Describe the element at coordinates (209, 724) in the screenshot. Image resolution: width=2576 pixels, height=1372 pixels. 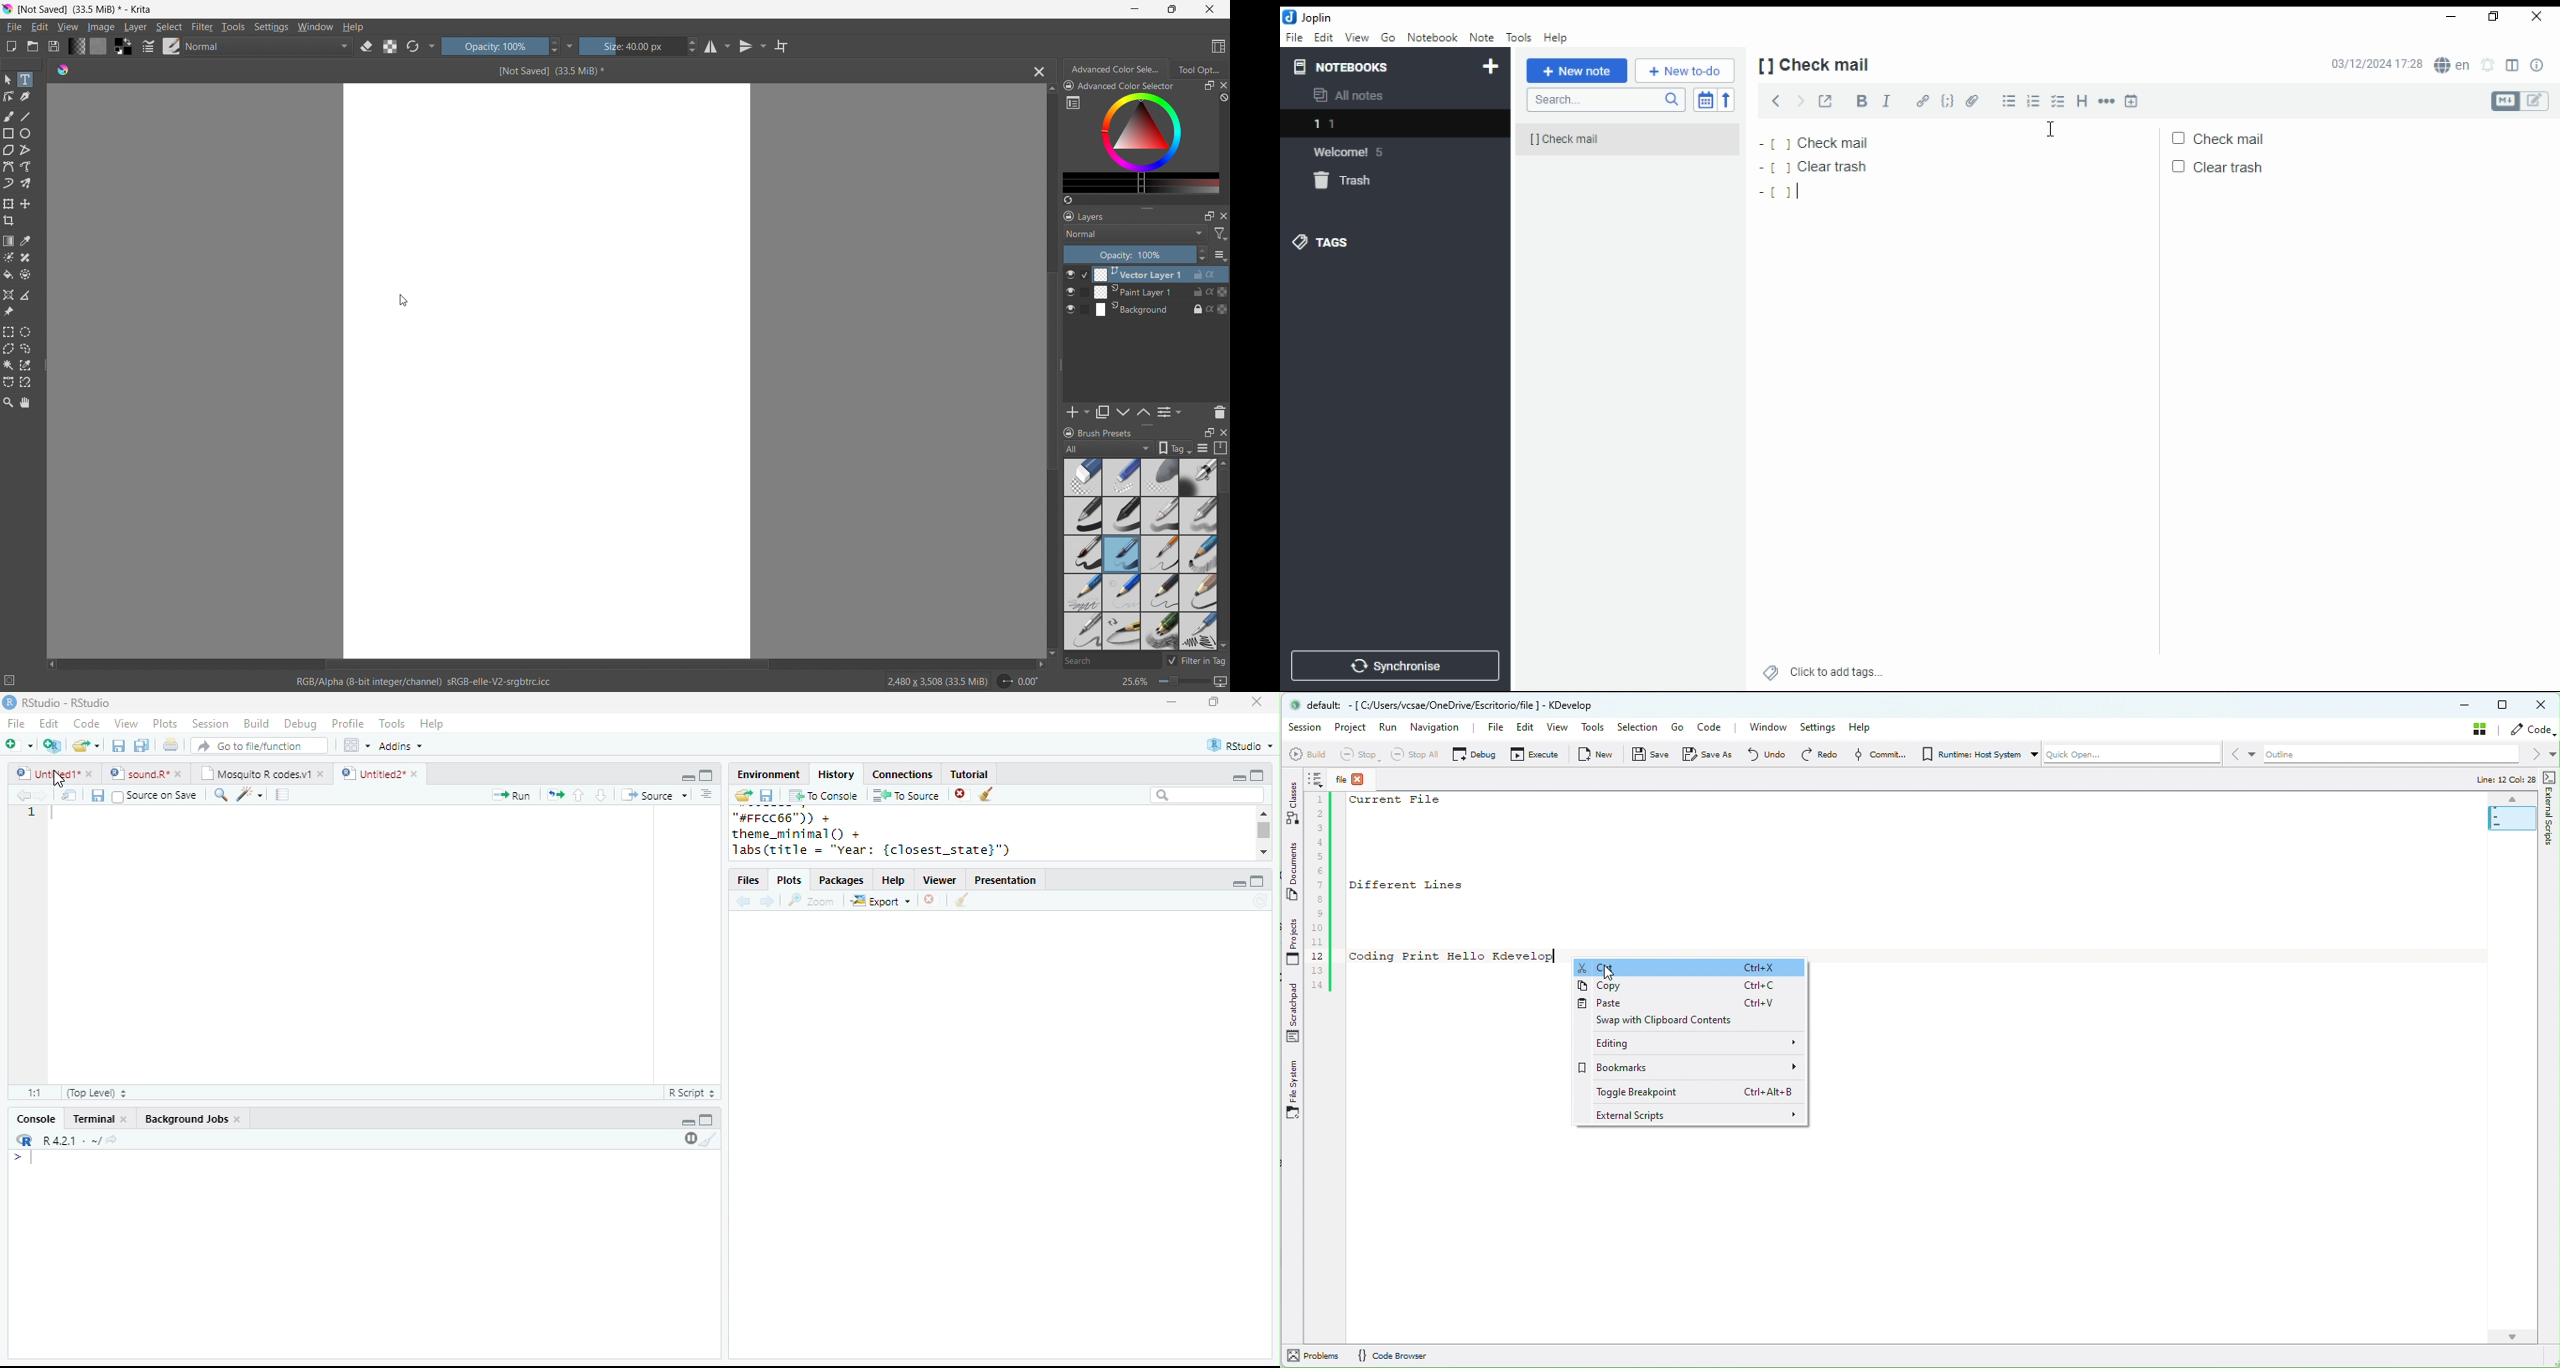
I see `Session` at that location.